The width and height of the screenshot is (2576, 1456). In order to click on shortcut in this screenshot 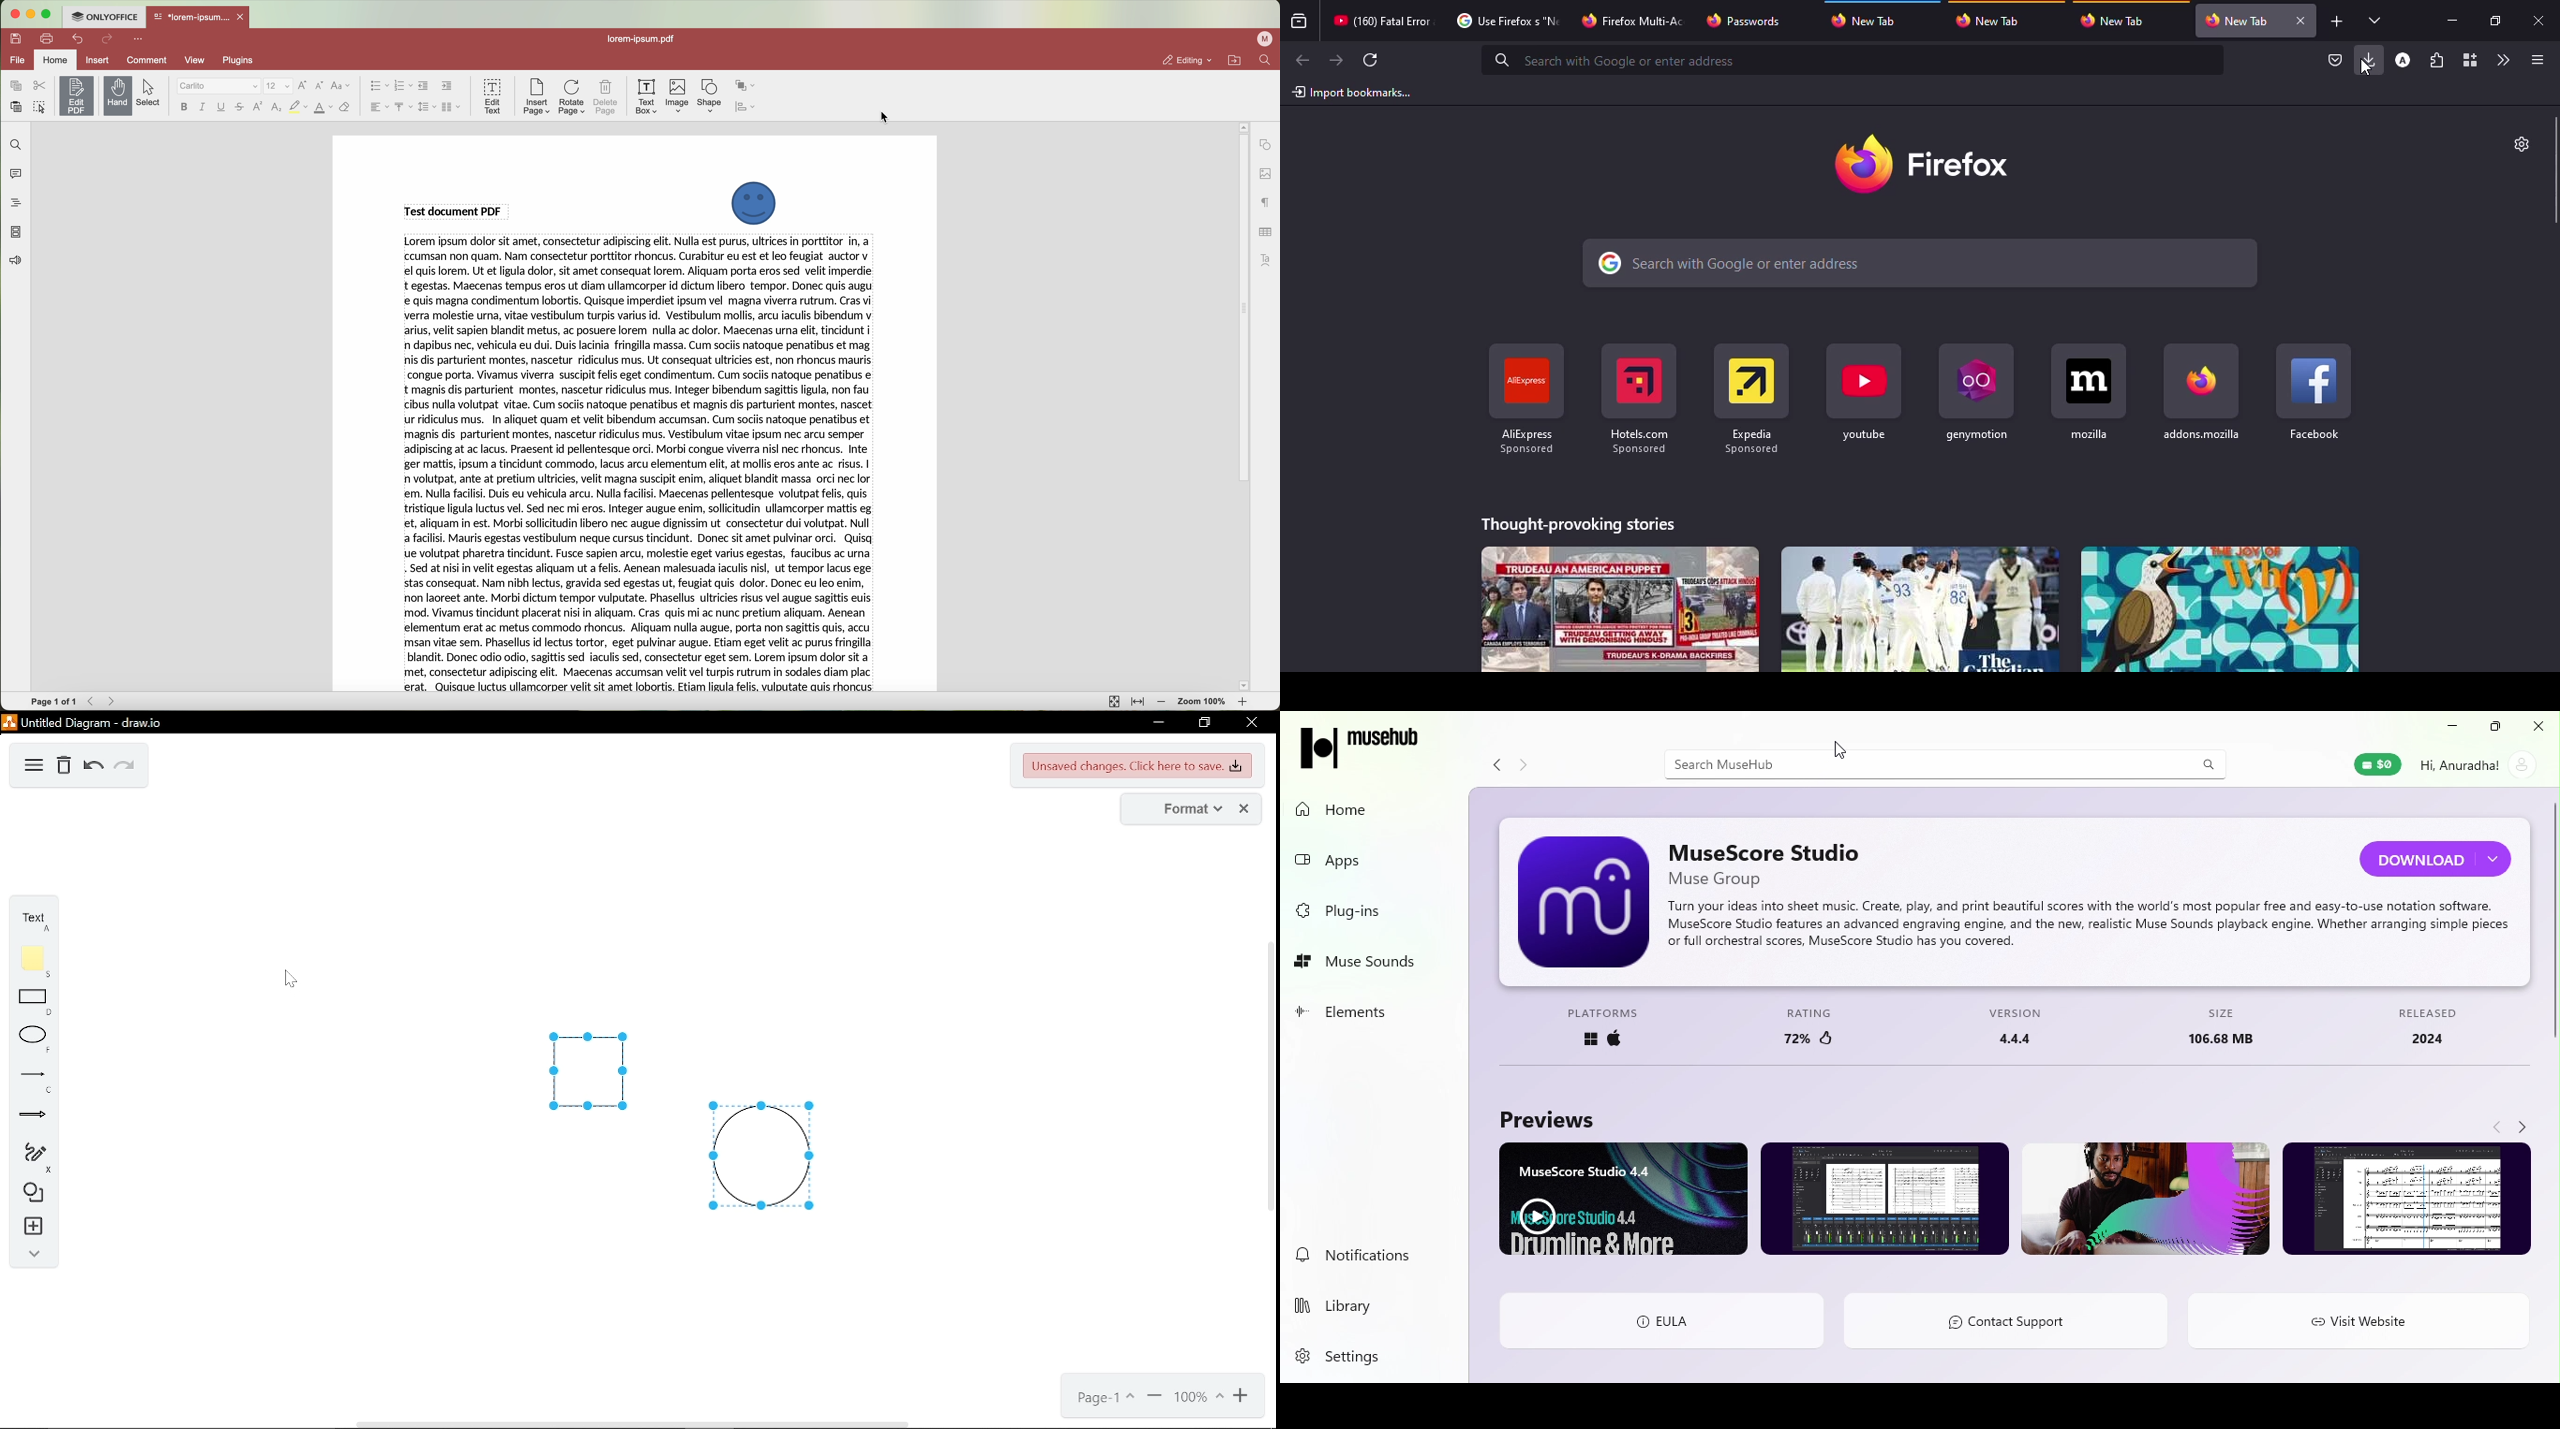, I will do `click(2203, 392)`.